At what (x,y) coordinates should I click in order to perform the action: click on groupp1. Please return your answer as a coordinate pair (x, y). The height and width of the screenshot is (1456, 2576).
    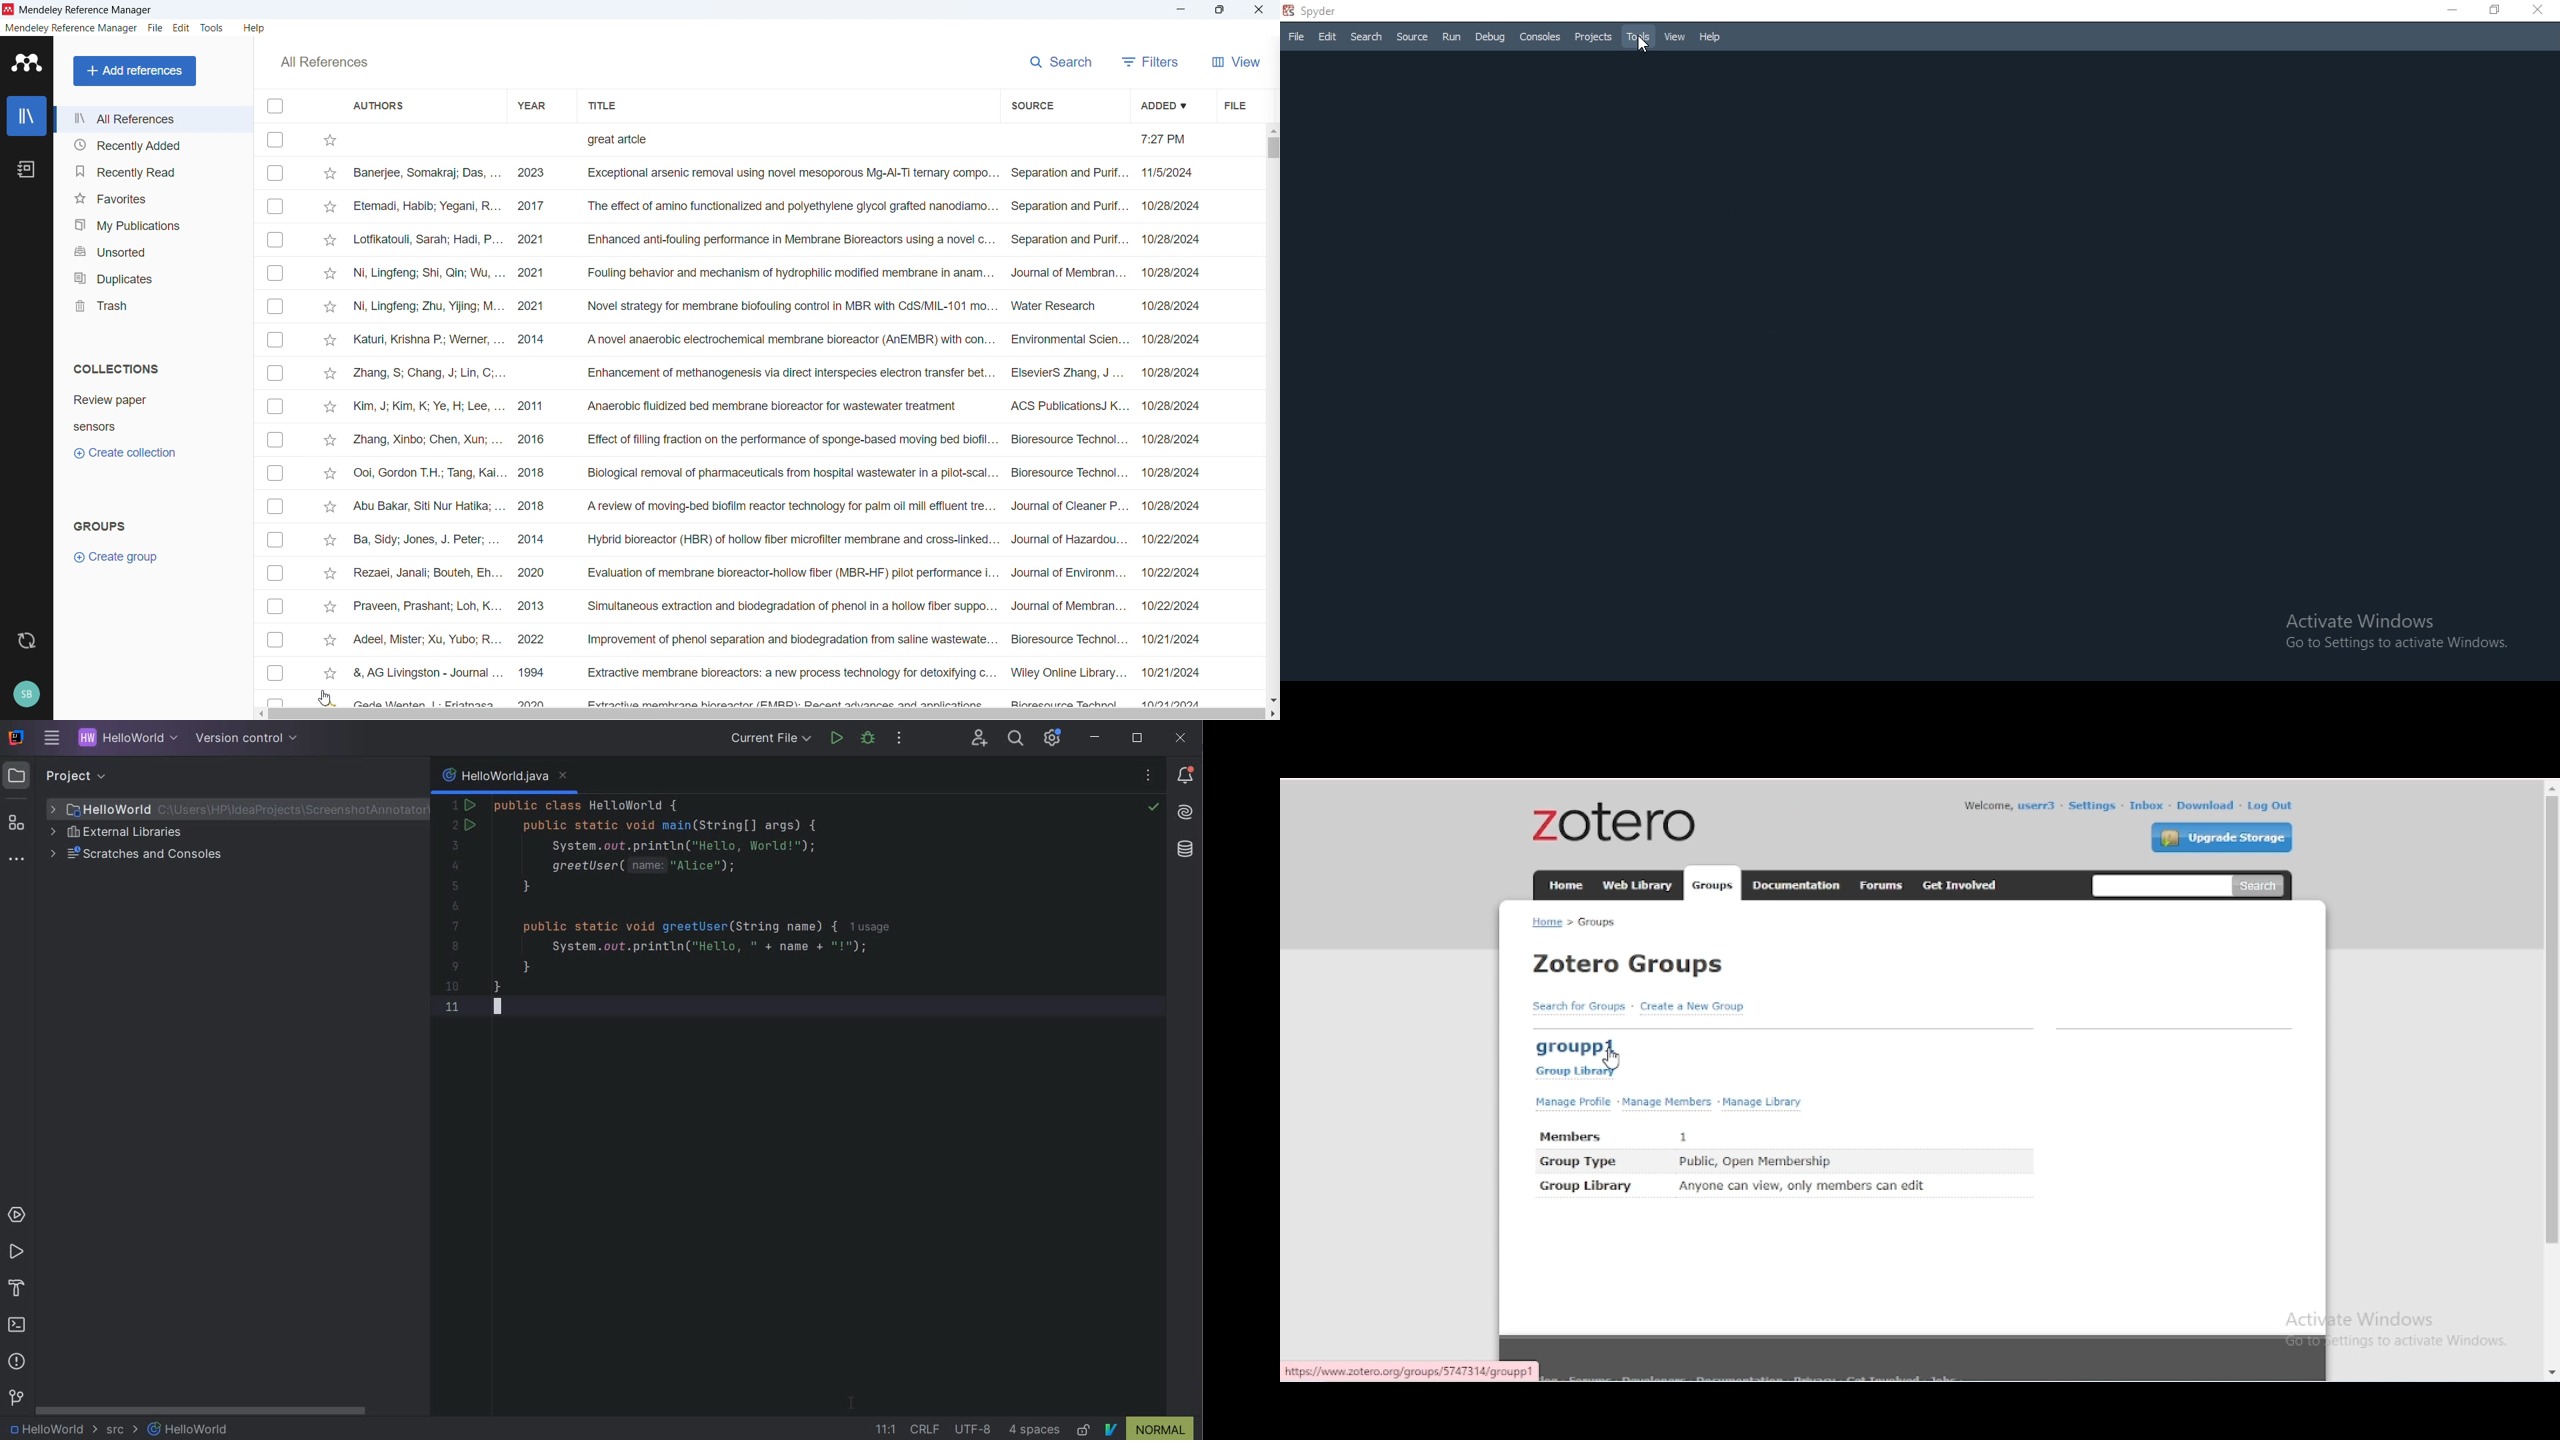
    Looking at the image, I should click on (1573, 1046).